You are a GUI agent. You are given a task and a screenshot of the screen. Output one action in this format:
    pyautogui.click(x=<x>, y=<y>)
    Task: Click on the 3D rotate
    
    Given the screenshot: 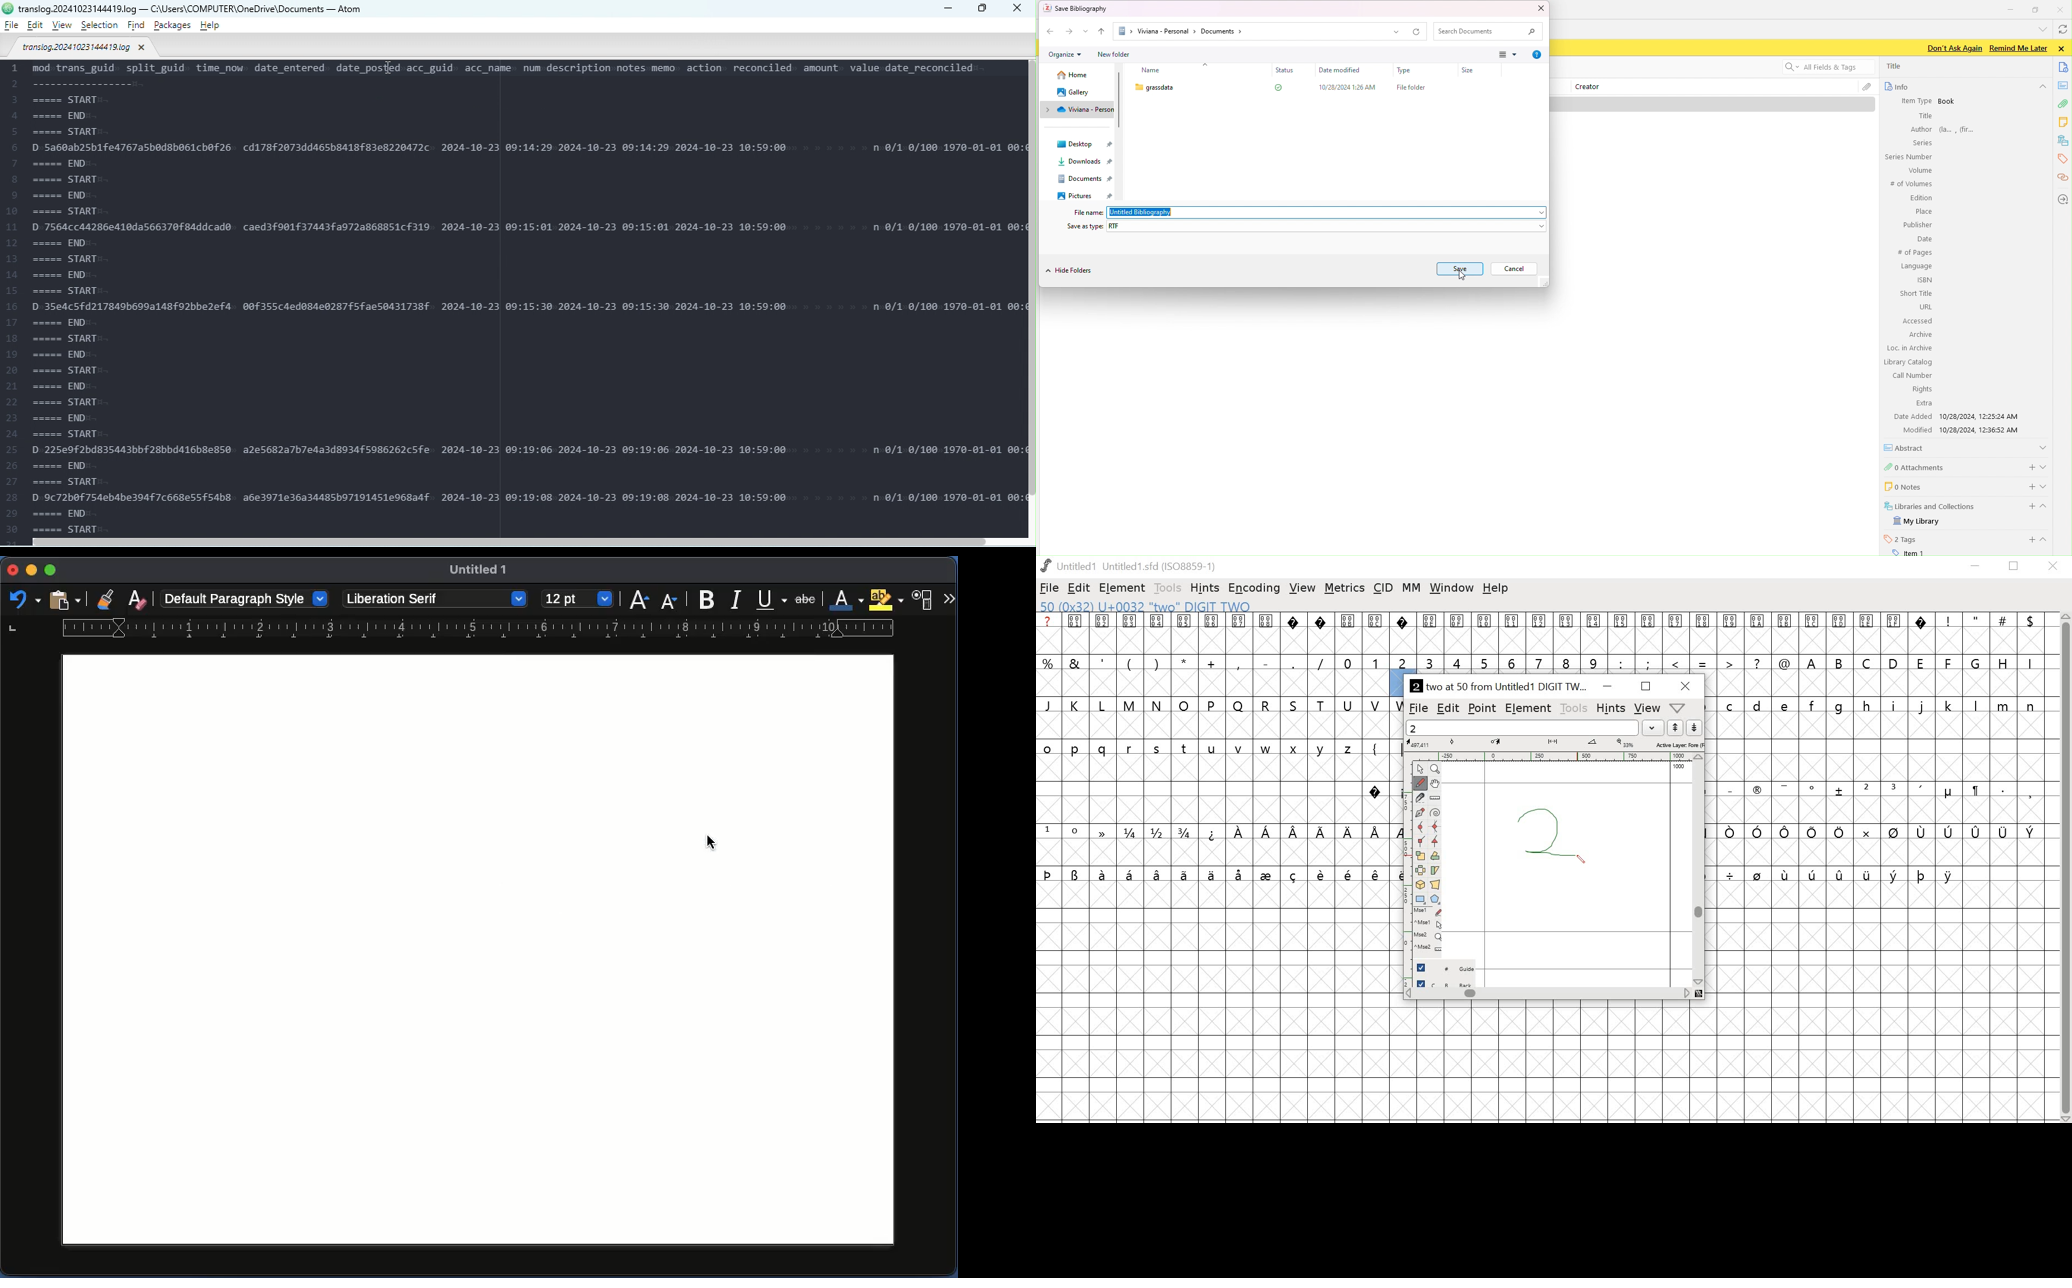 What is the action you would take?
    pyautogui.click(x=1421, y=886)
    